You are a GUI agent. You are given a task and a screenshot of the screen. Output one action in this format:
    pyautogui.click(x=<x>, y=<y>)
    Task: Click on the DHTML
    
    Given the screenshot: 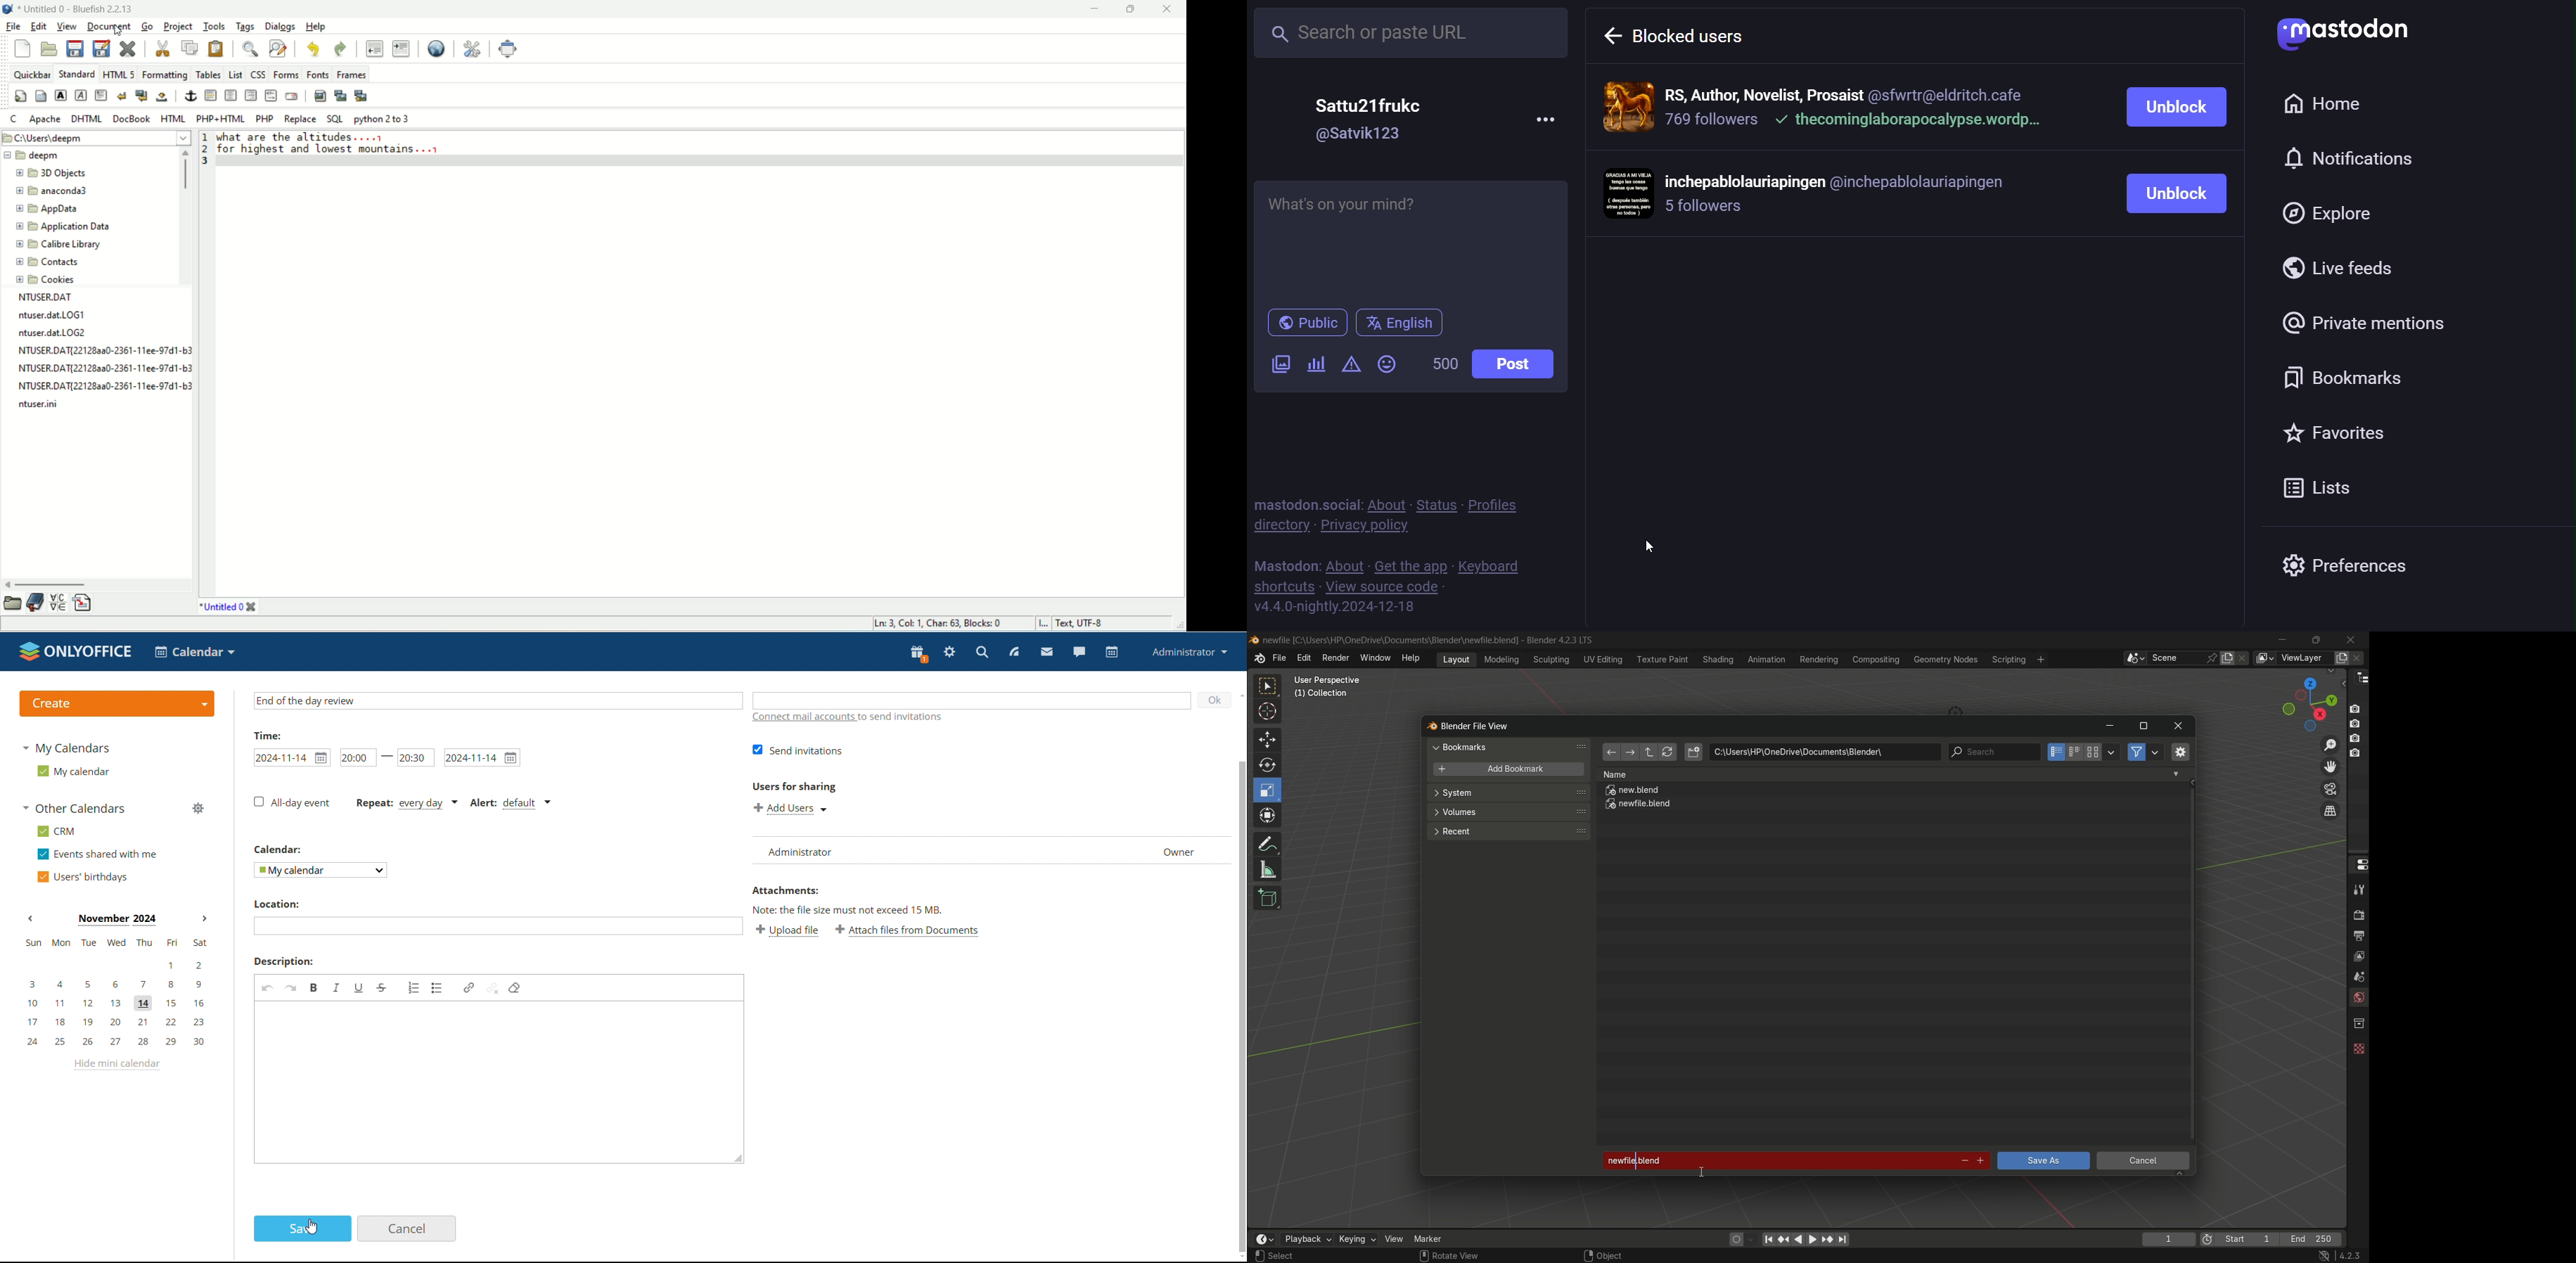 What is the action you would take?
    pyautogui.click(x=88, y=120)
    